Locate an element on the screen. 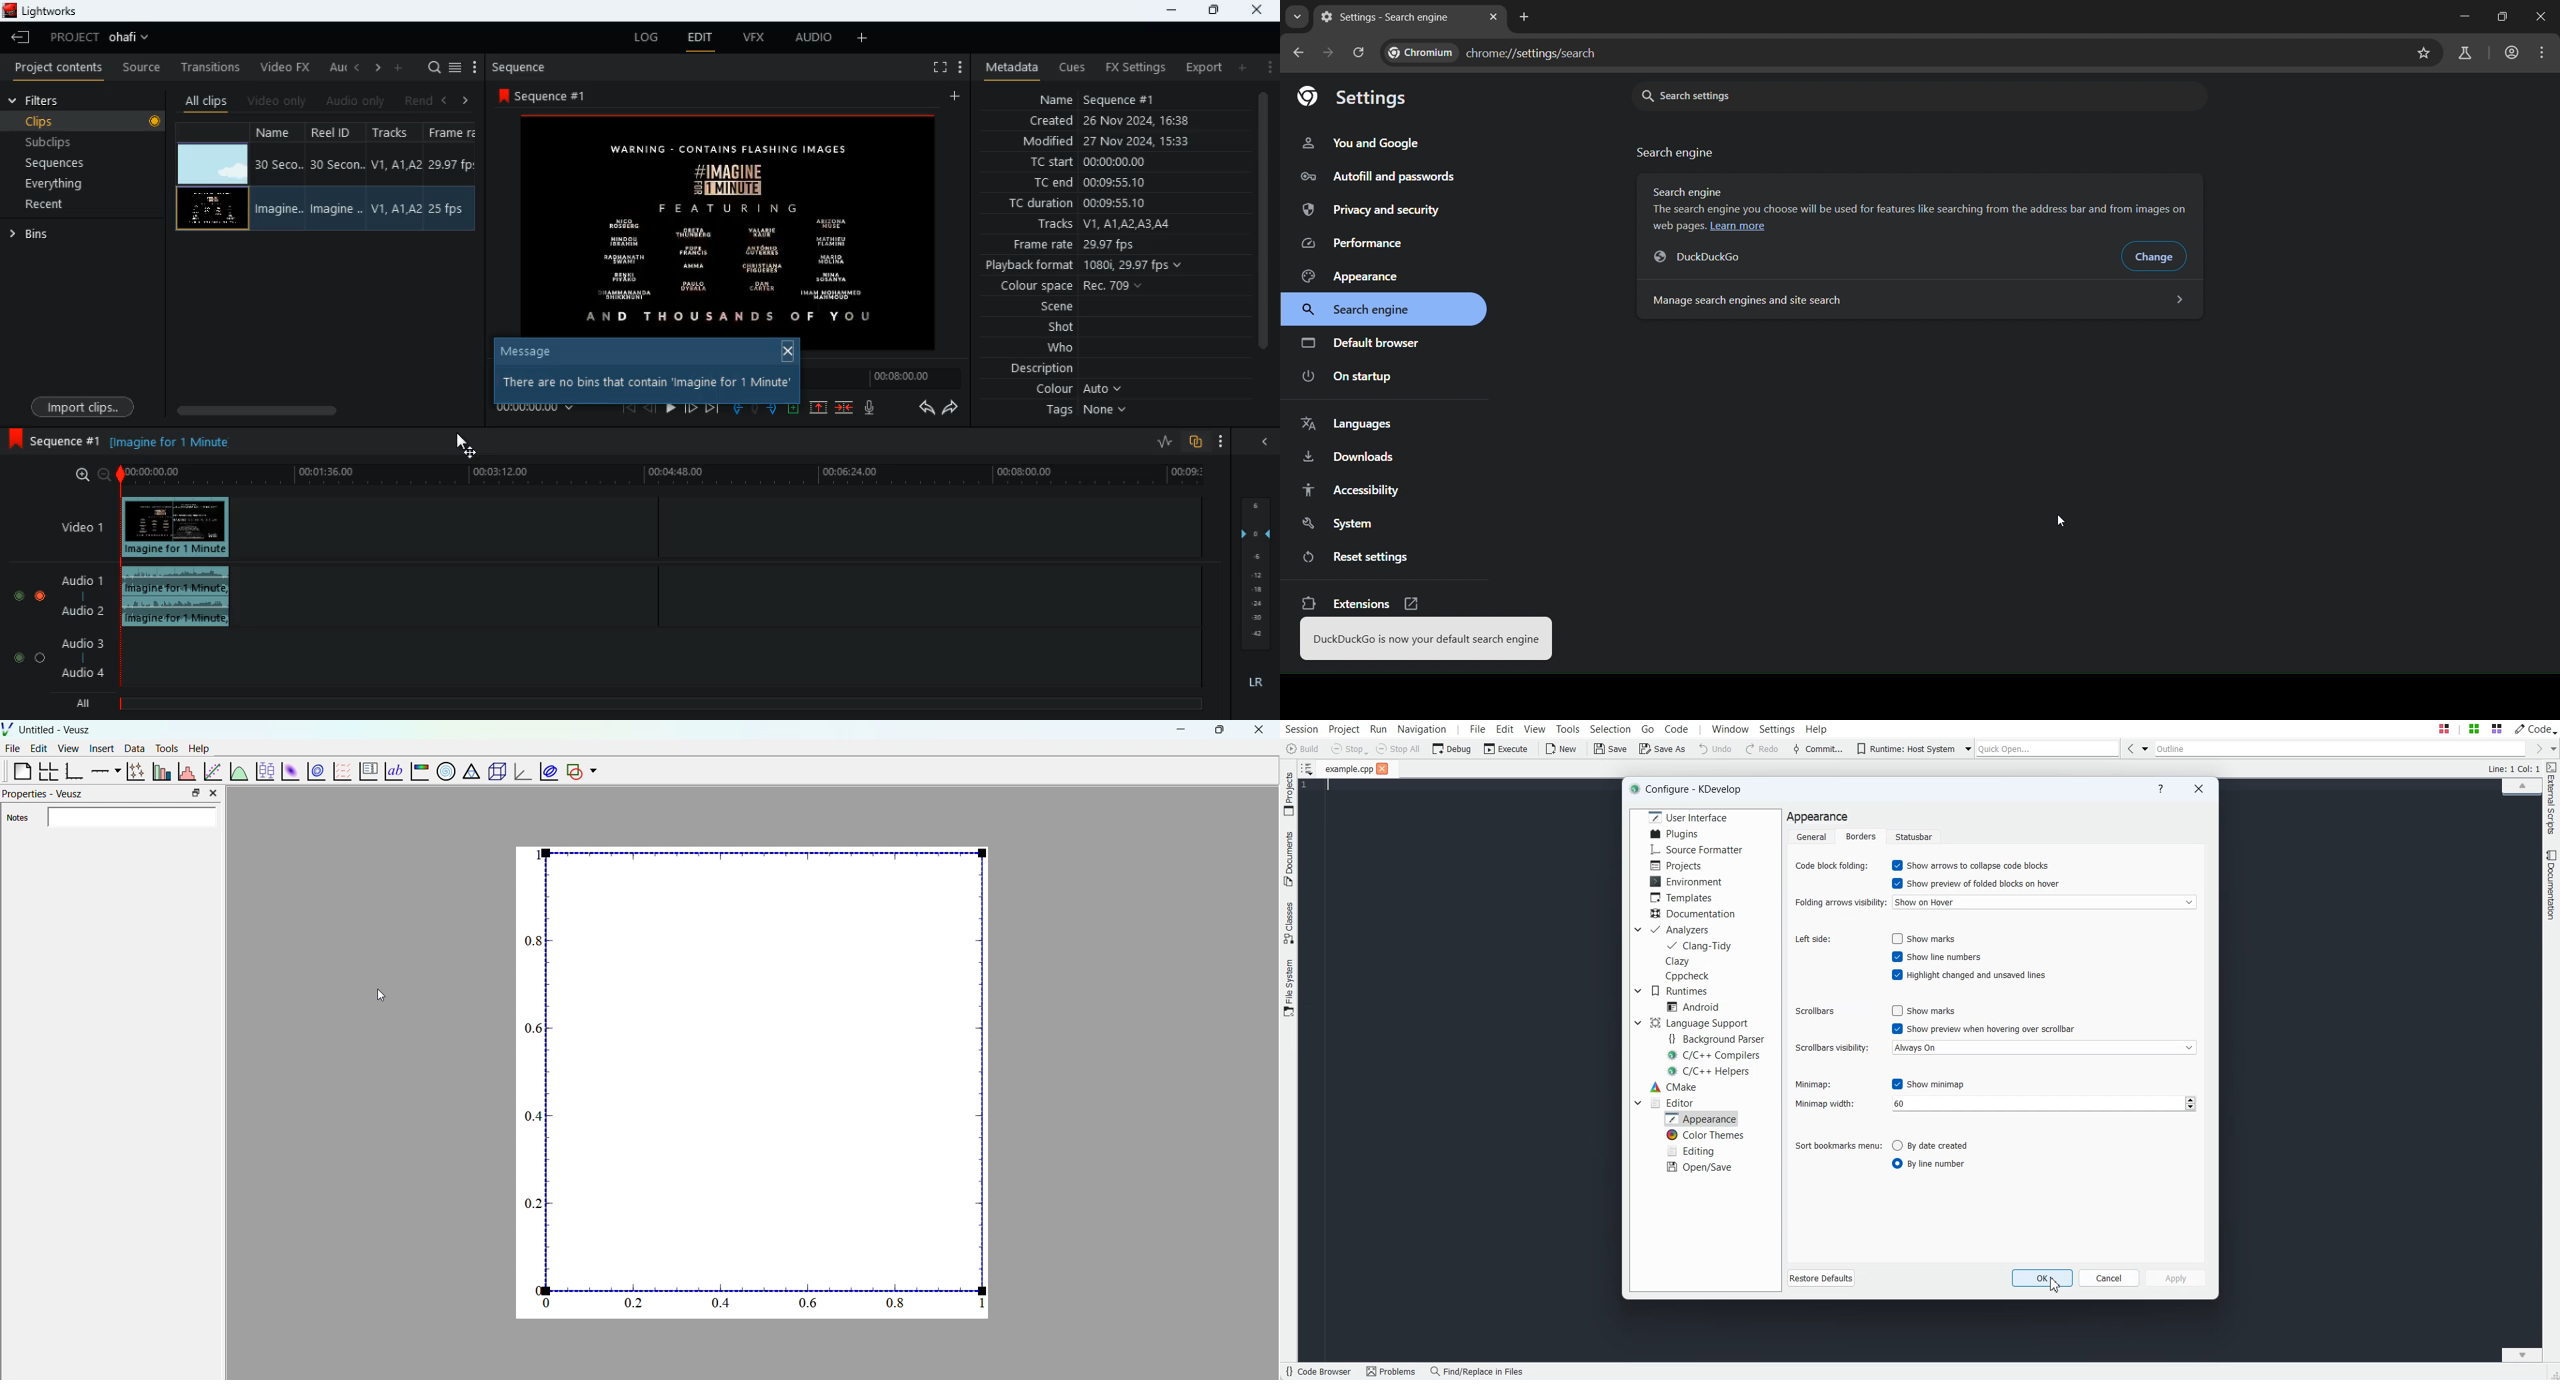 Image resolution: width=2576 pixels, height=1400 pixels. right is located at coordinates (466, 100).